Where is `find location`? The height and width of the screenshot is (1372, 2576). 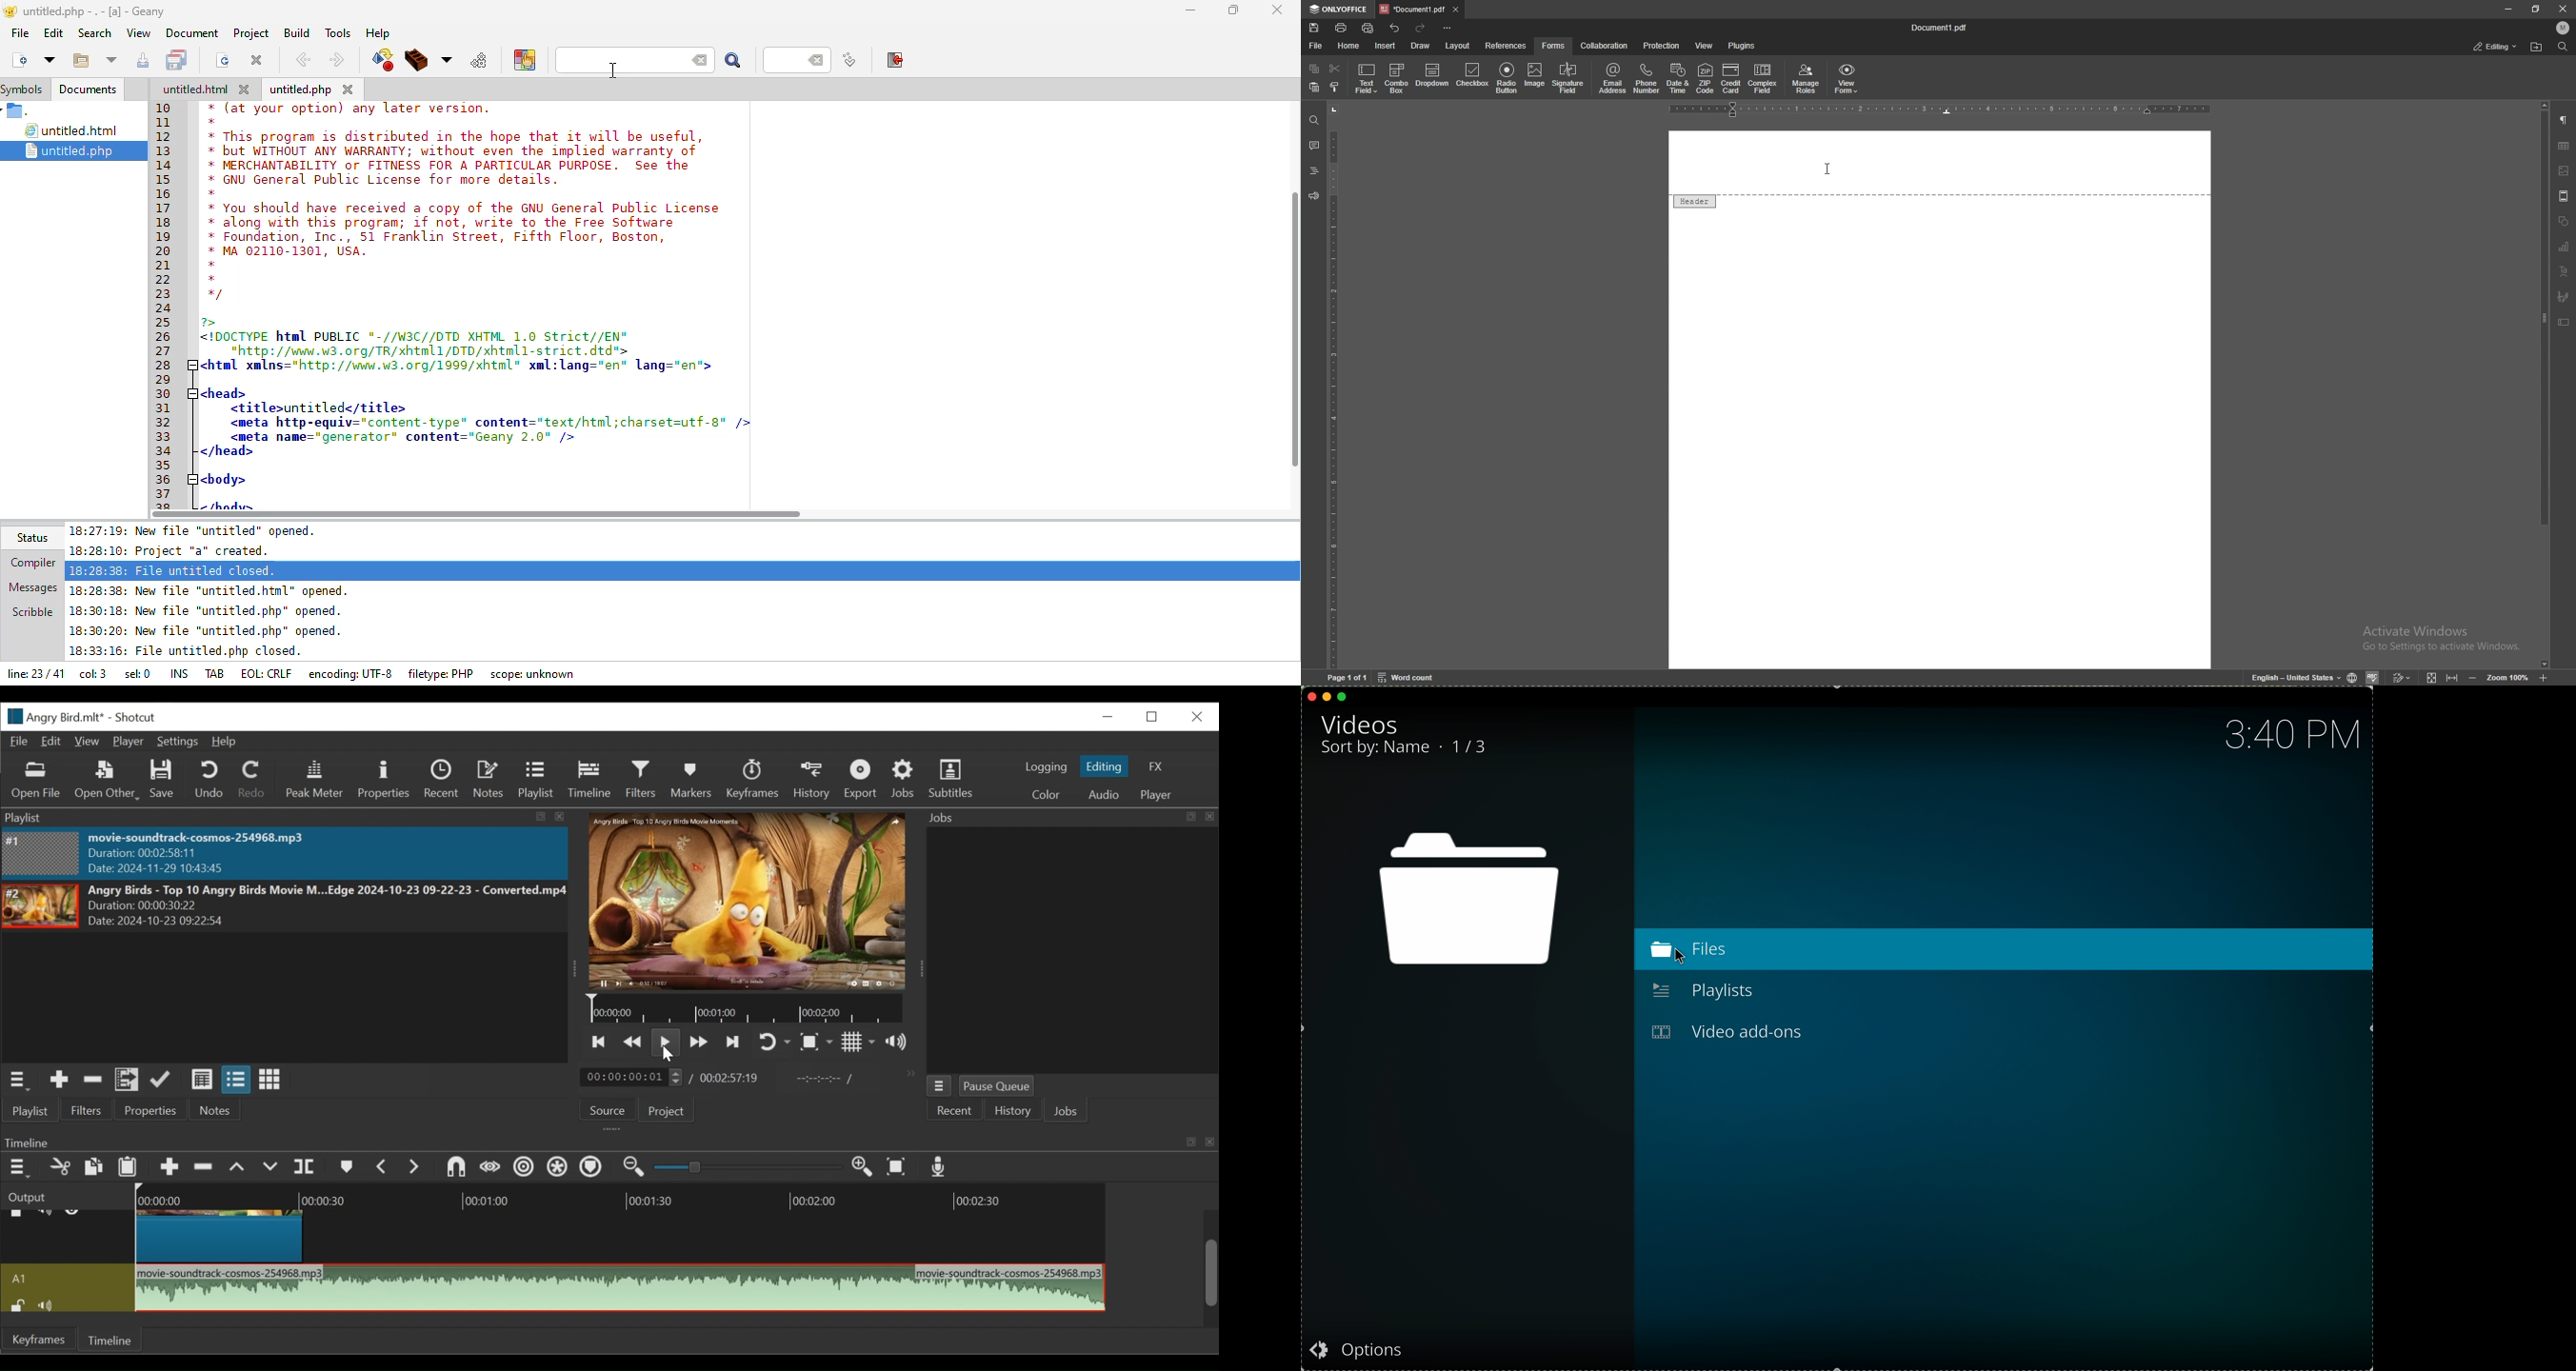
find location is located at coordinates (2537, 46).